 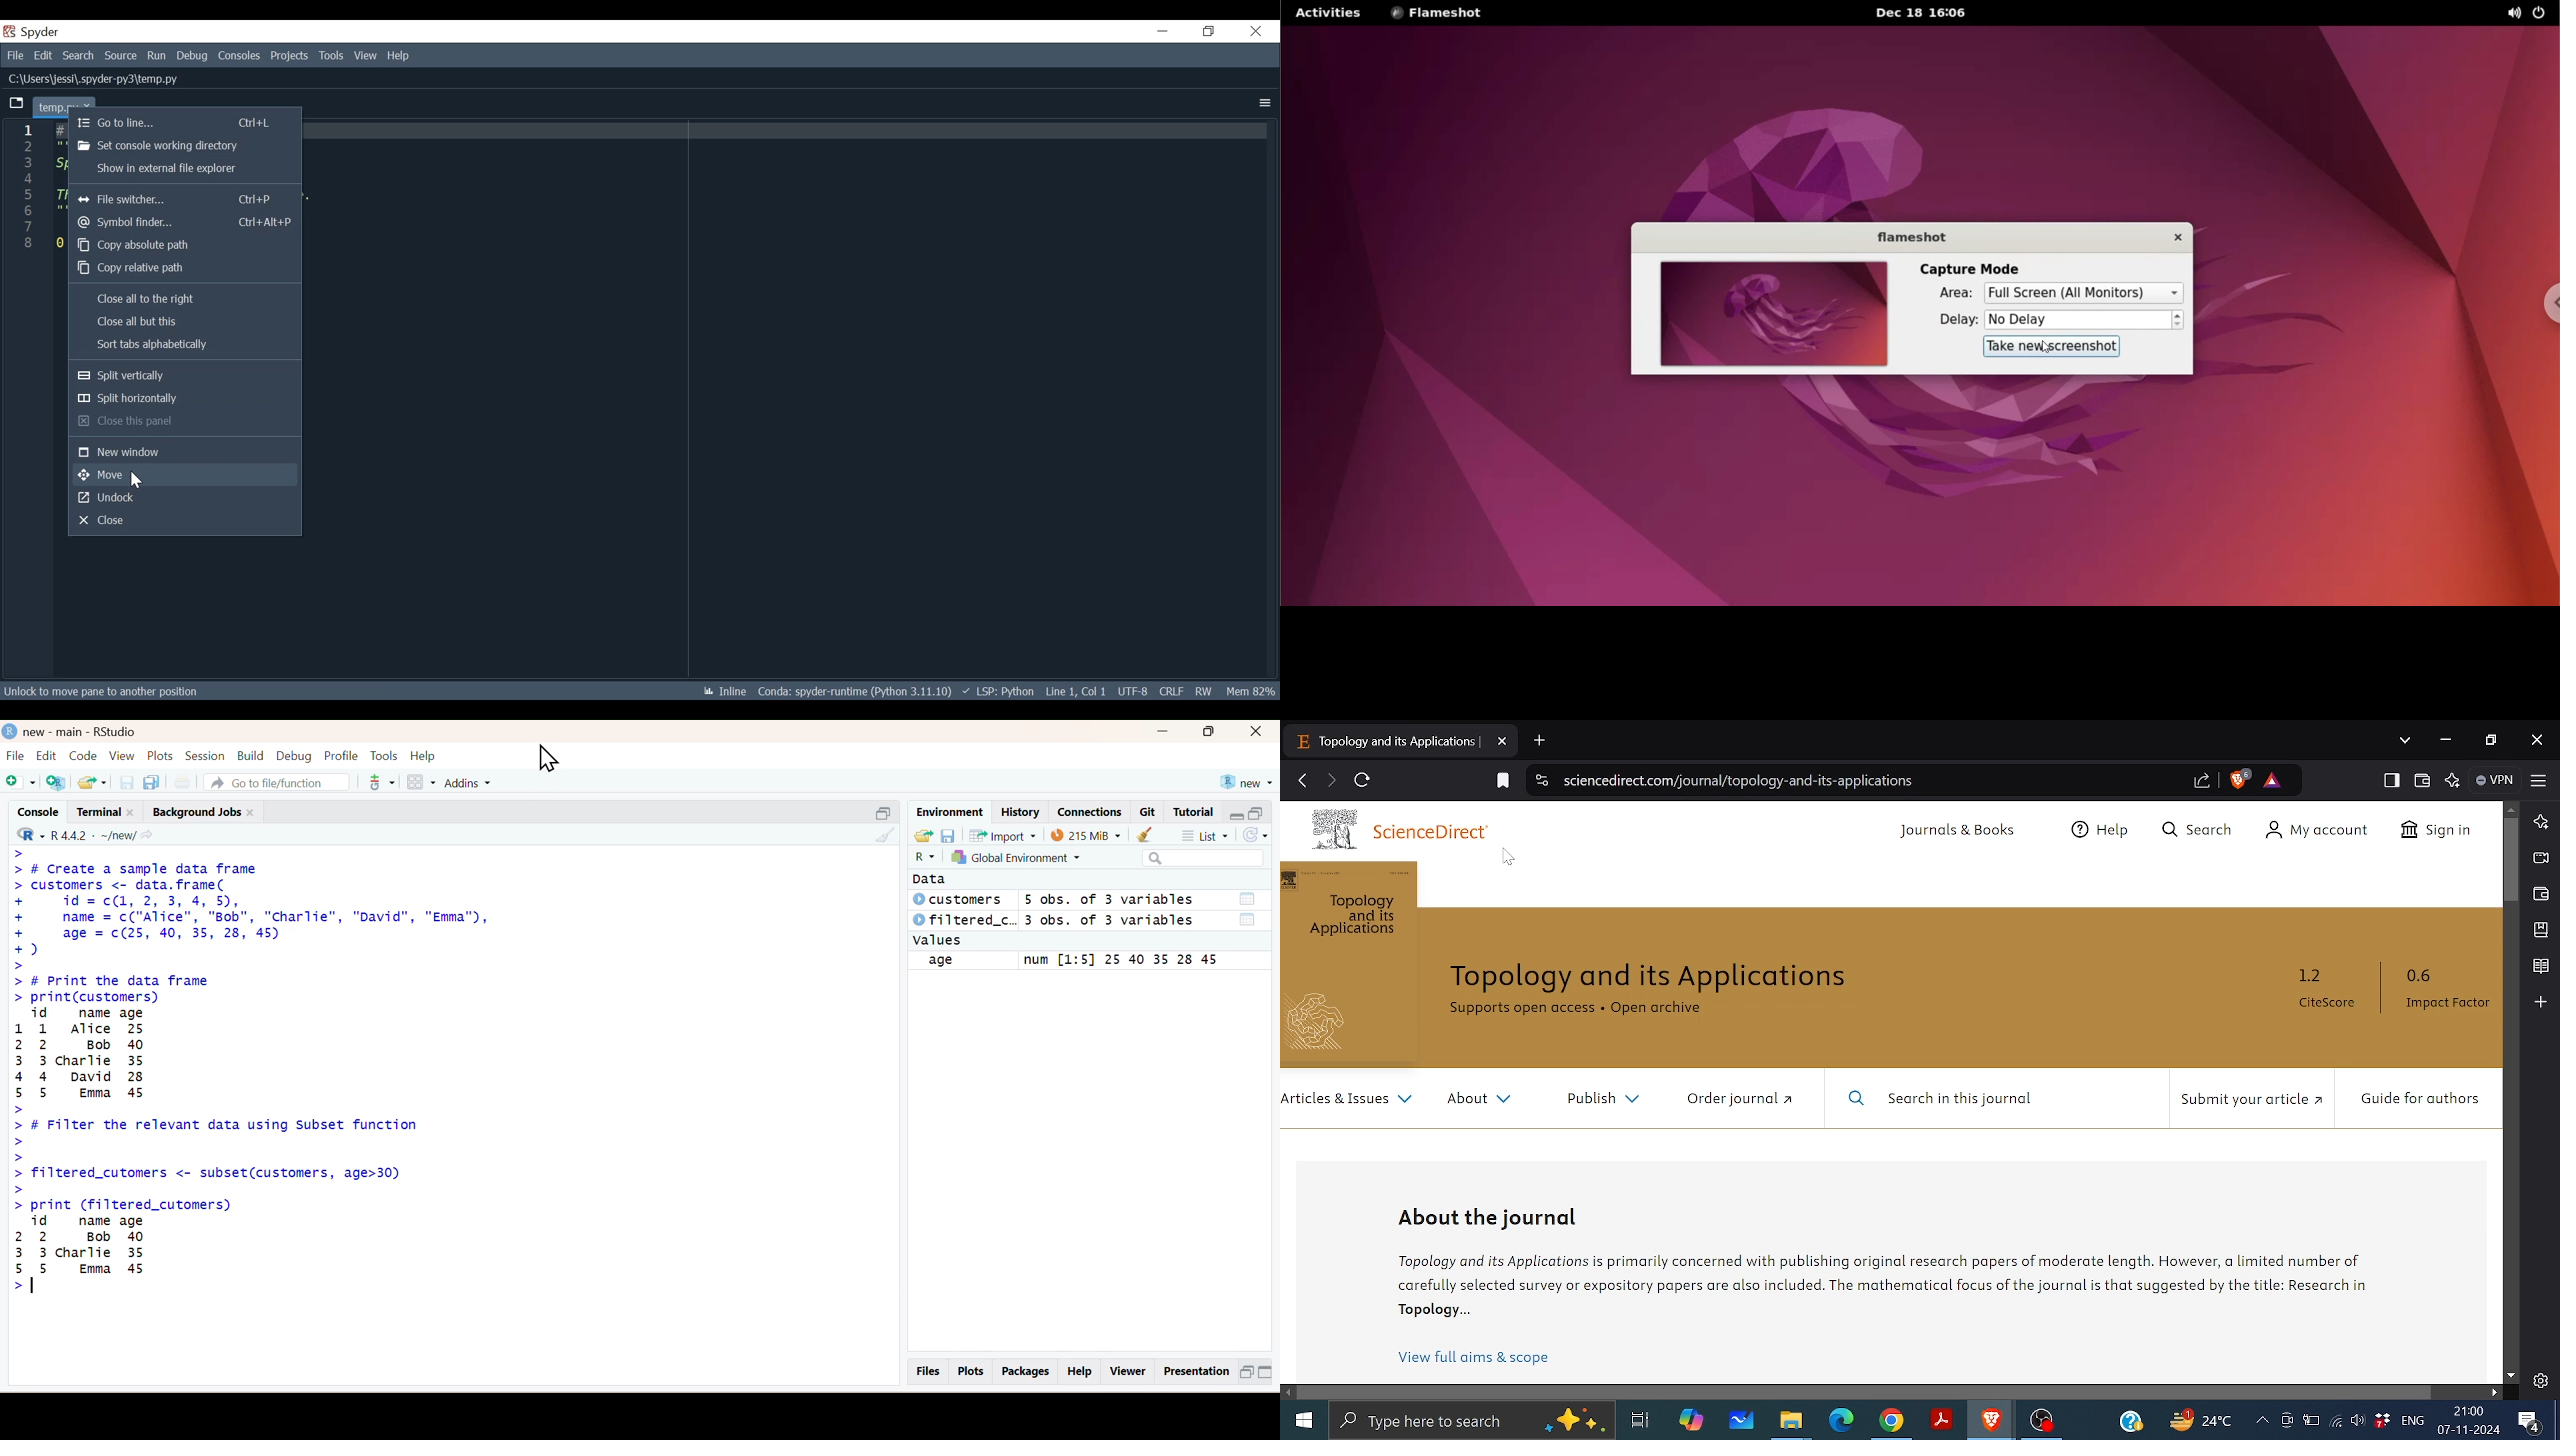 What do you see at coordinates (293, 755) in the screenshot?
I see `Debug` at bounding box center [293, 755].